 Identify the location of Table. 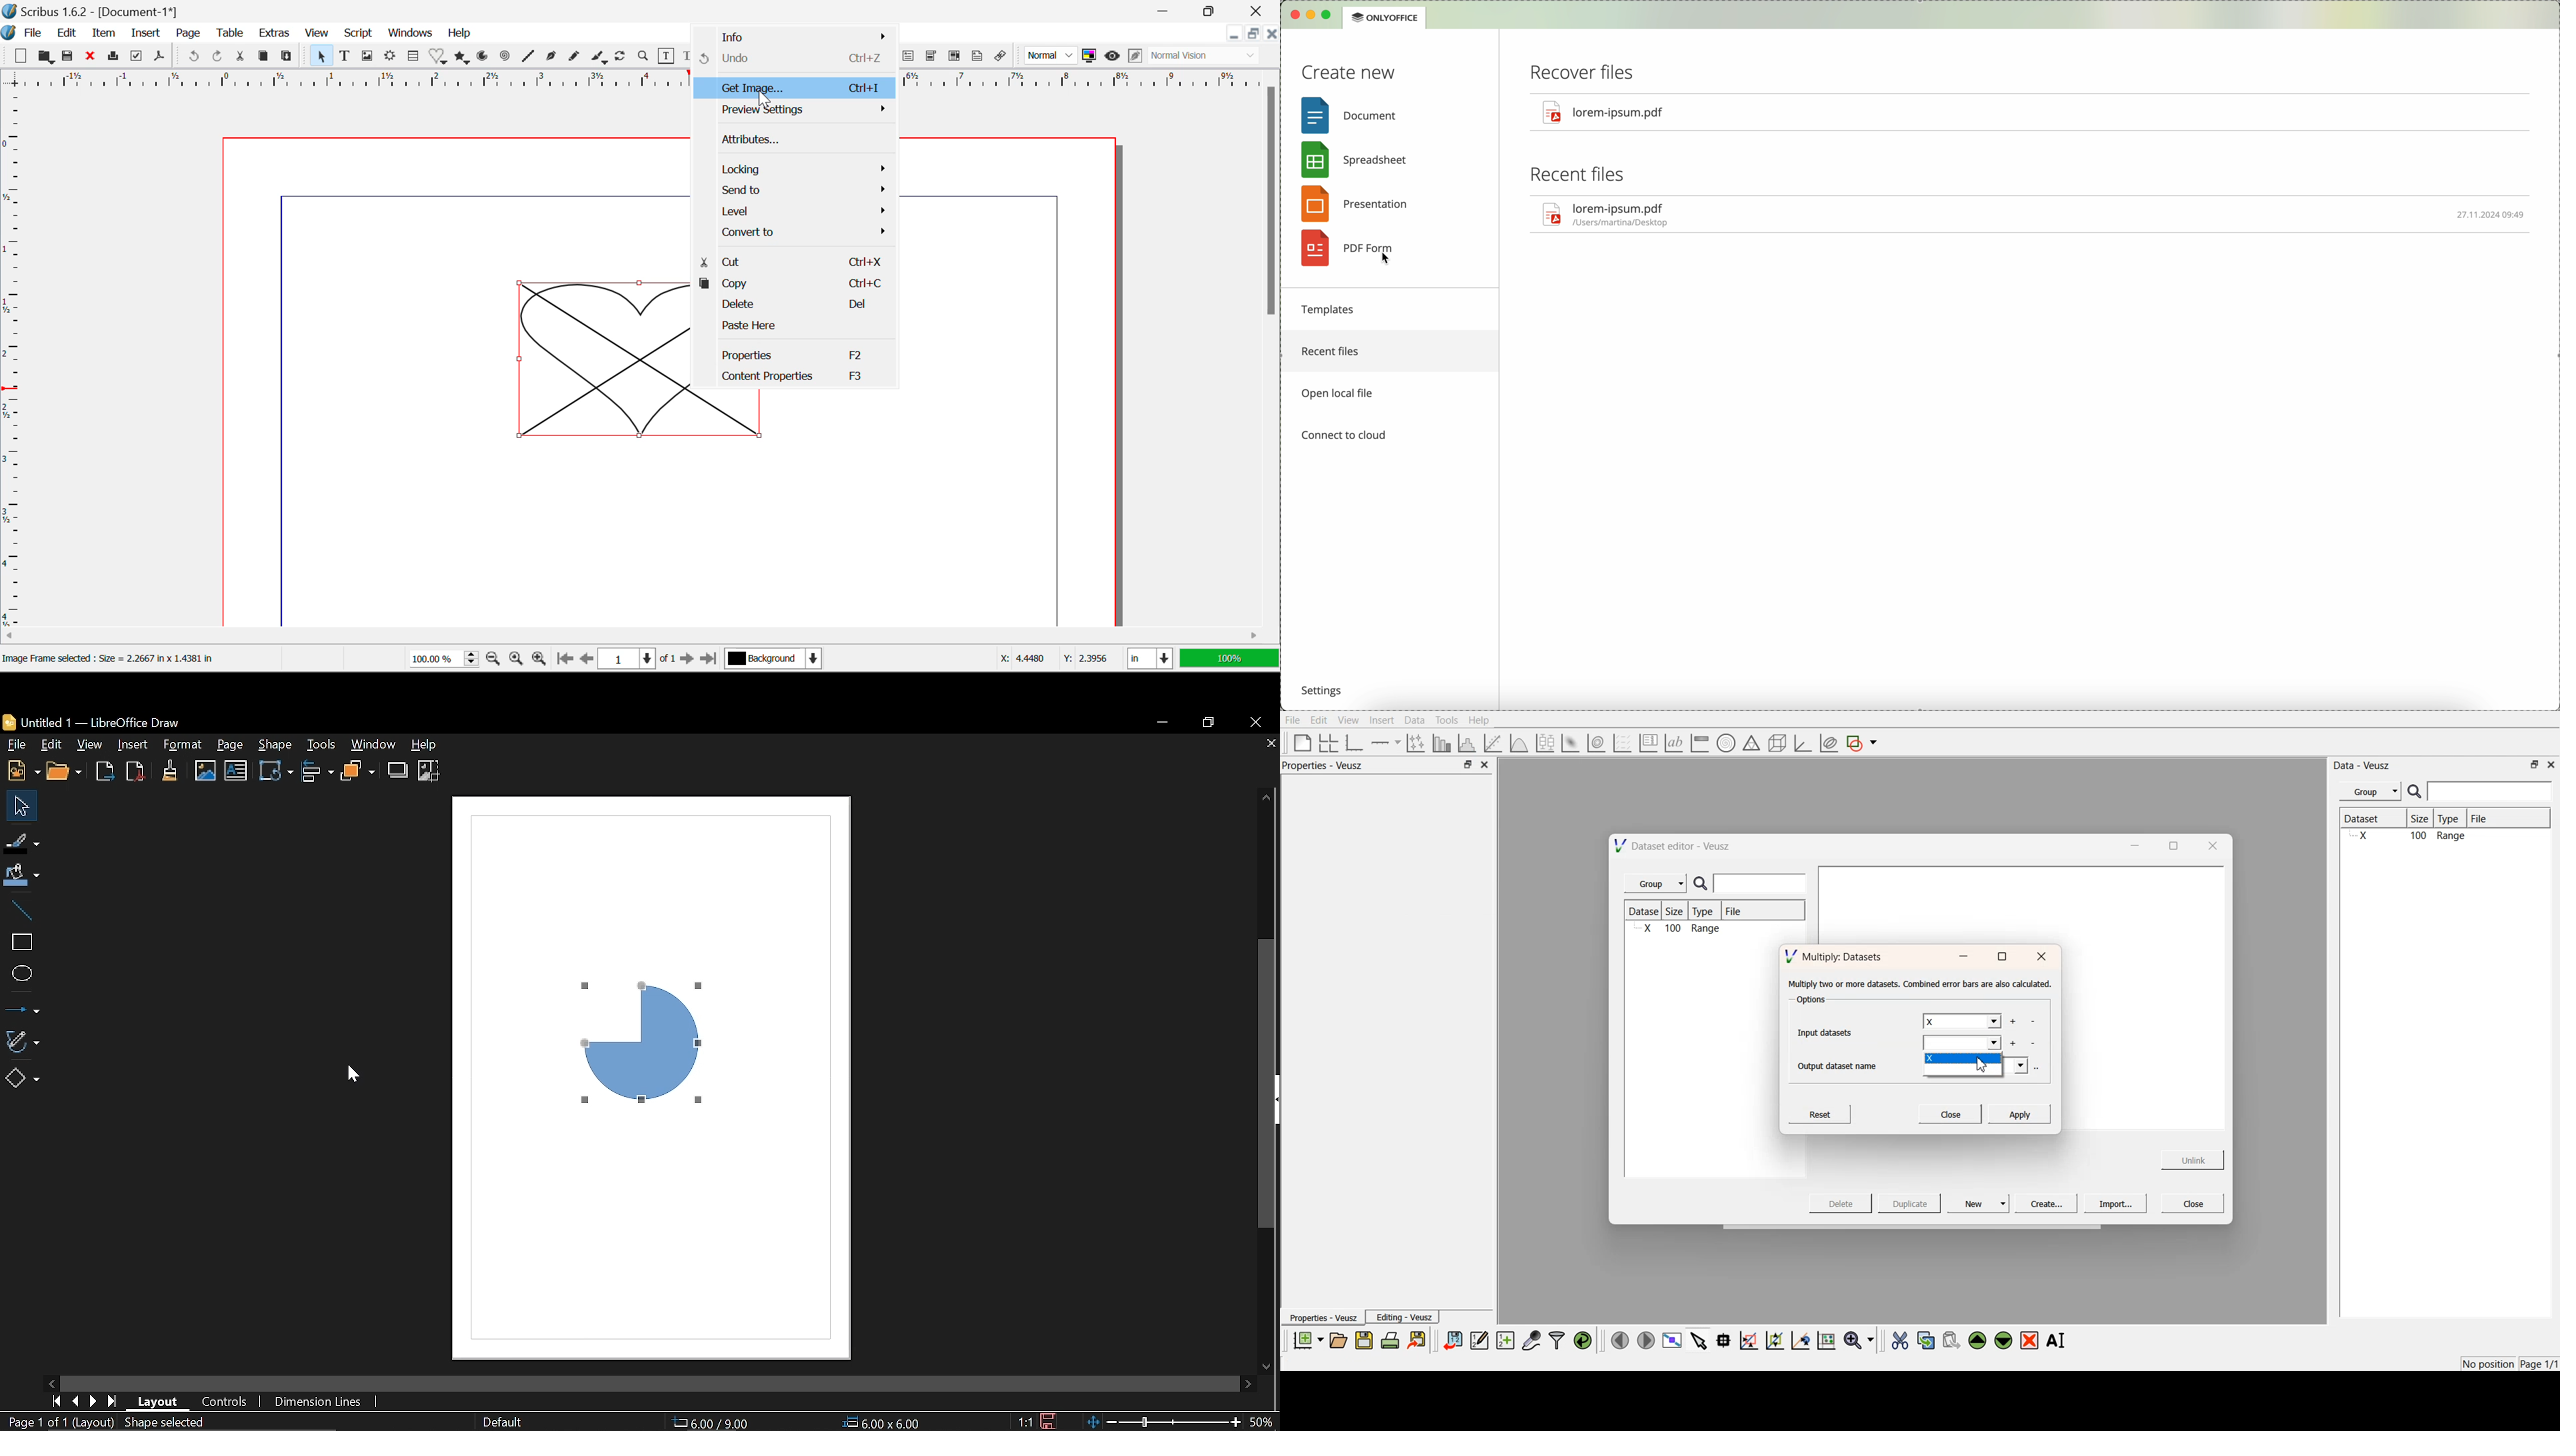
(232, 33).